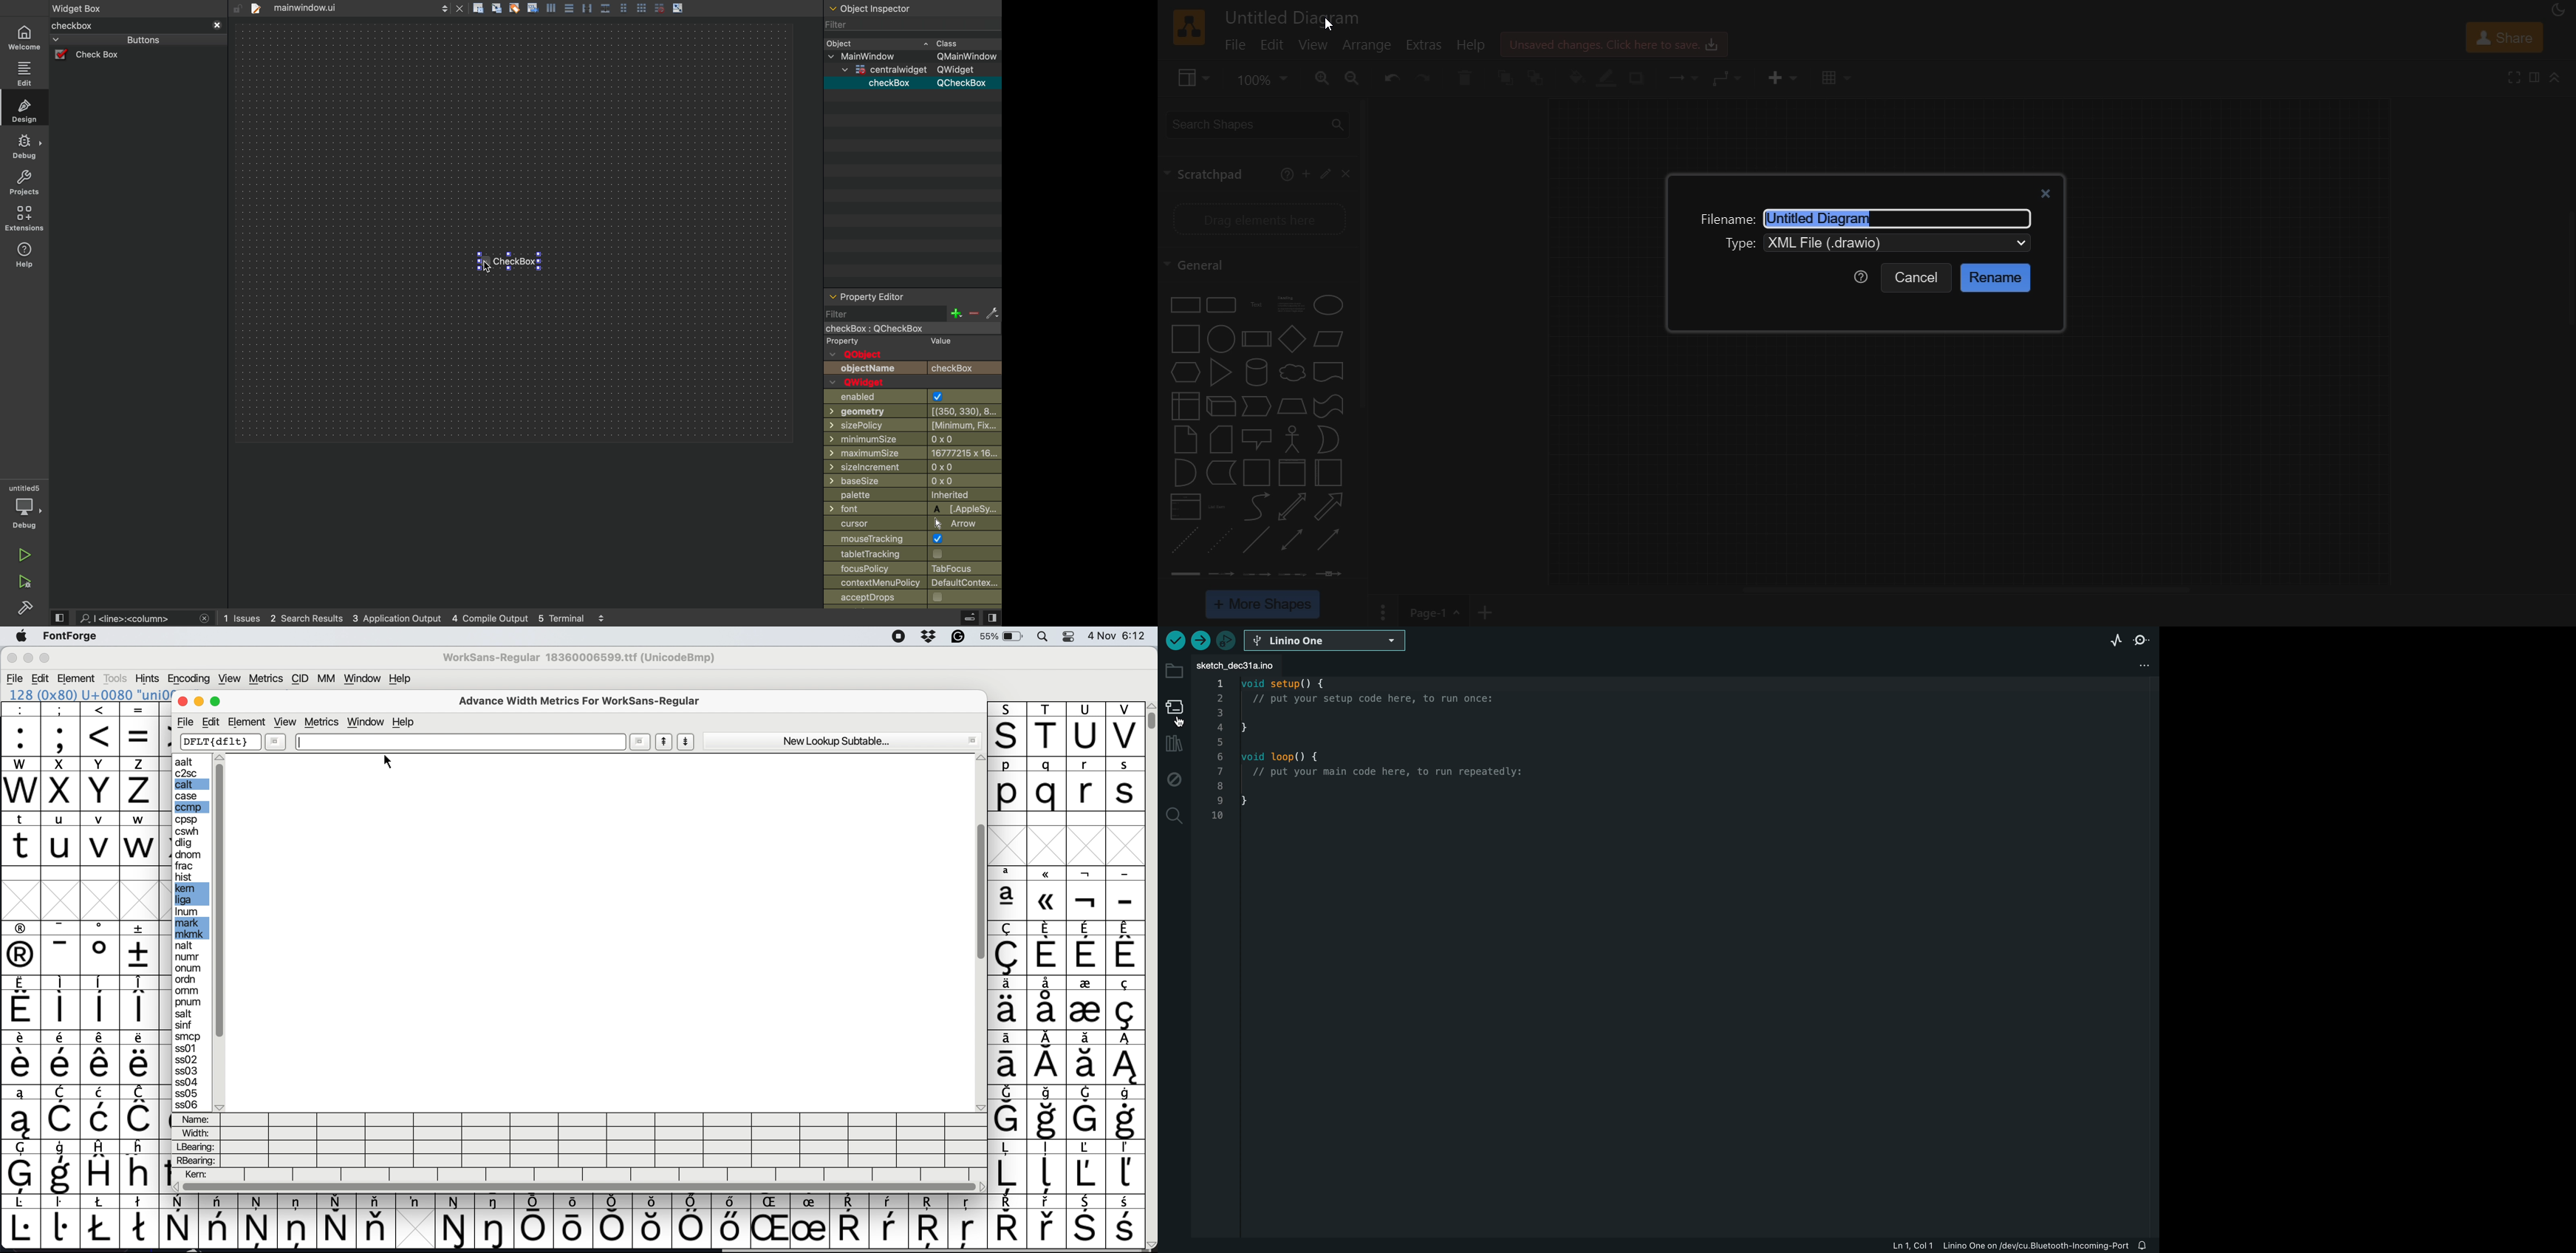 This screenshot has height=1260, width=2576. I want to click on full screen, so click(2516, 77).